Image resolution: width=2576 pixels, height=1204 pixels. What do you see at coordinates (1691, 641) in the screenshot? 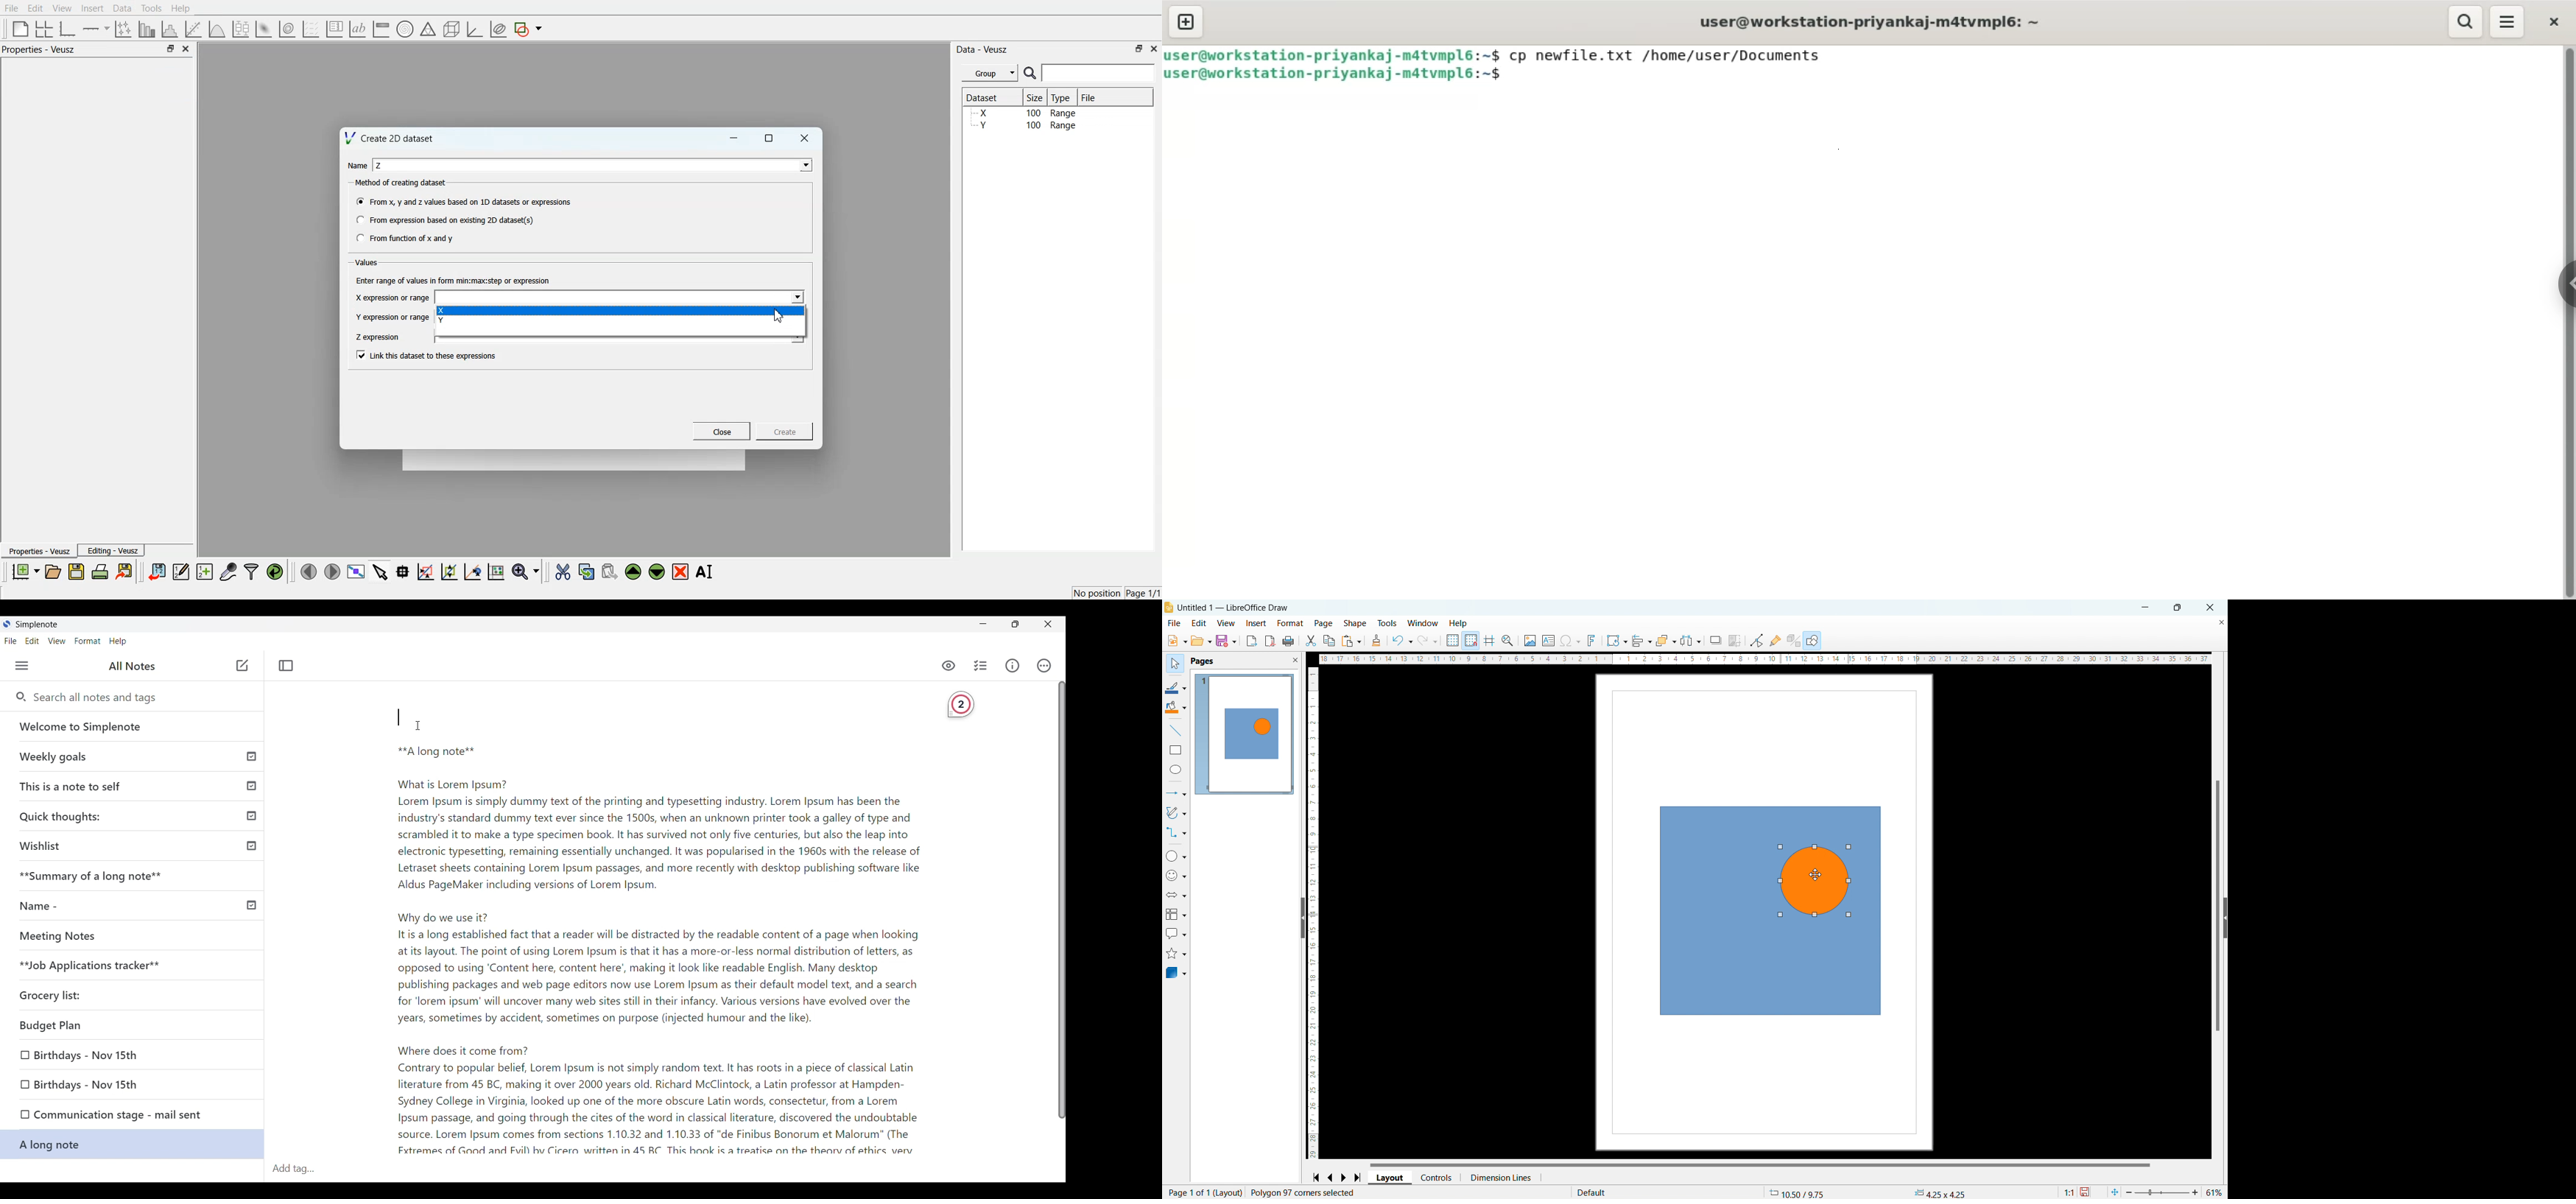
I see `select at least three objects to distribute` at bounding box center [1691, 641].